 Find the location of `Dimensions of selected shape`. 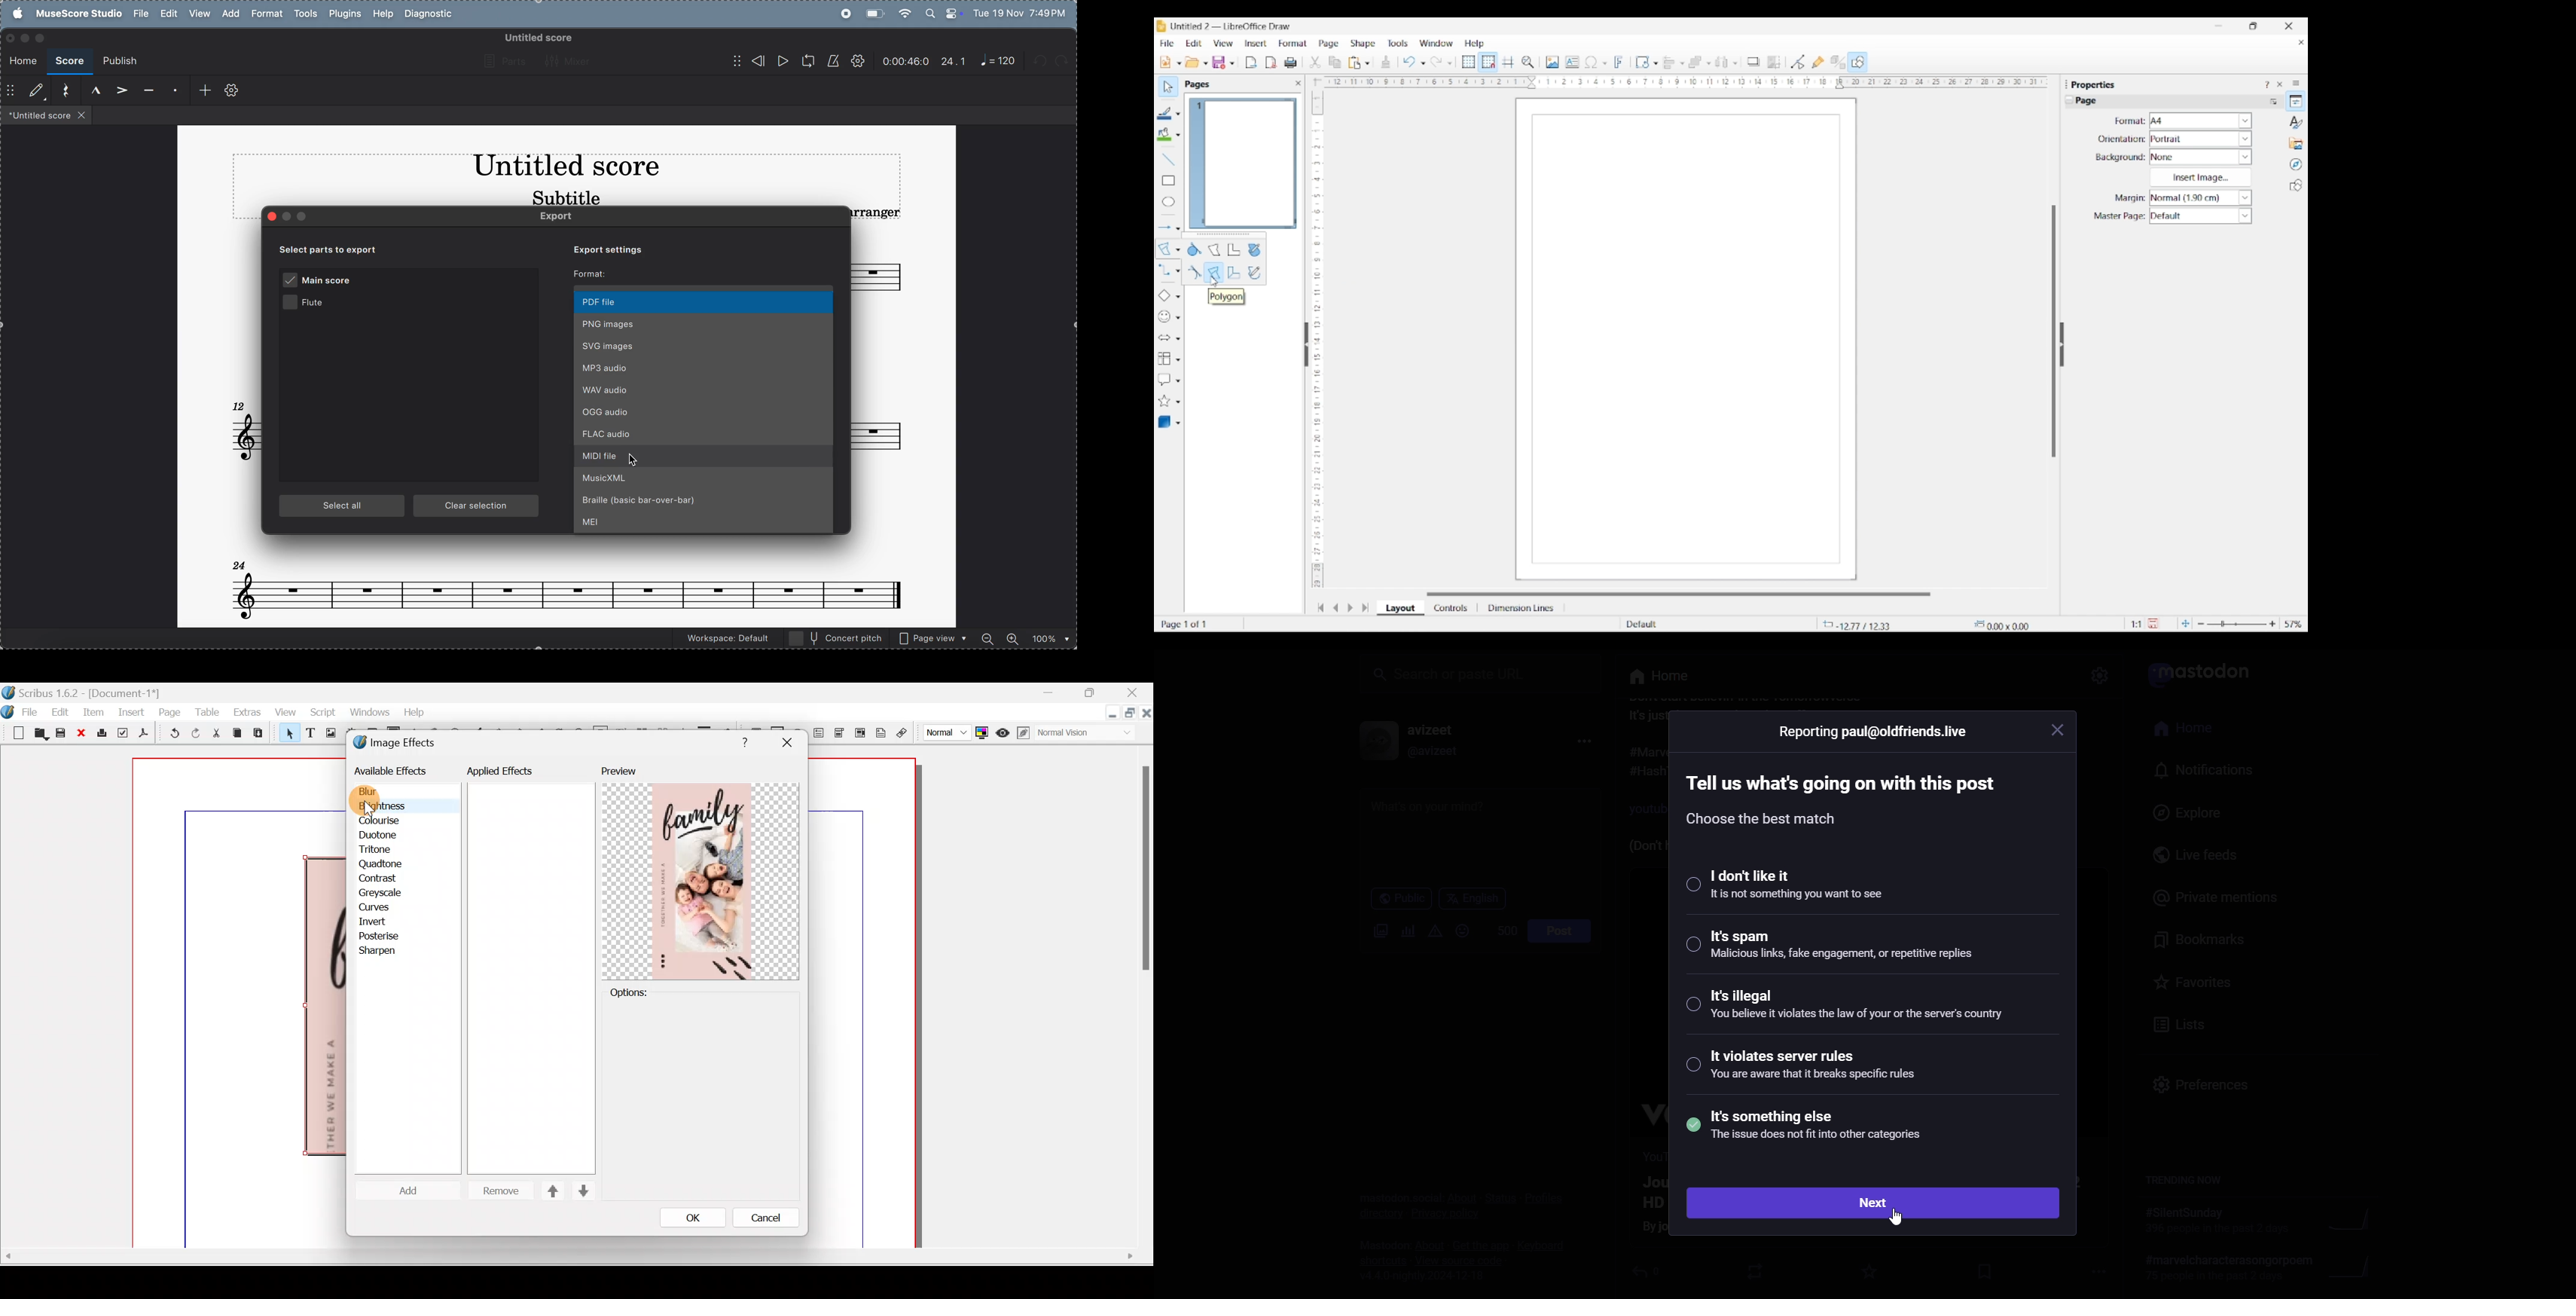

Dimensions of selected shape is located at coordinates (2008, 624).